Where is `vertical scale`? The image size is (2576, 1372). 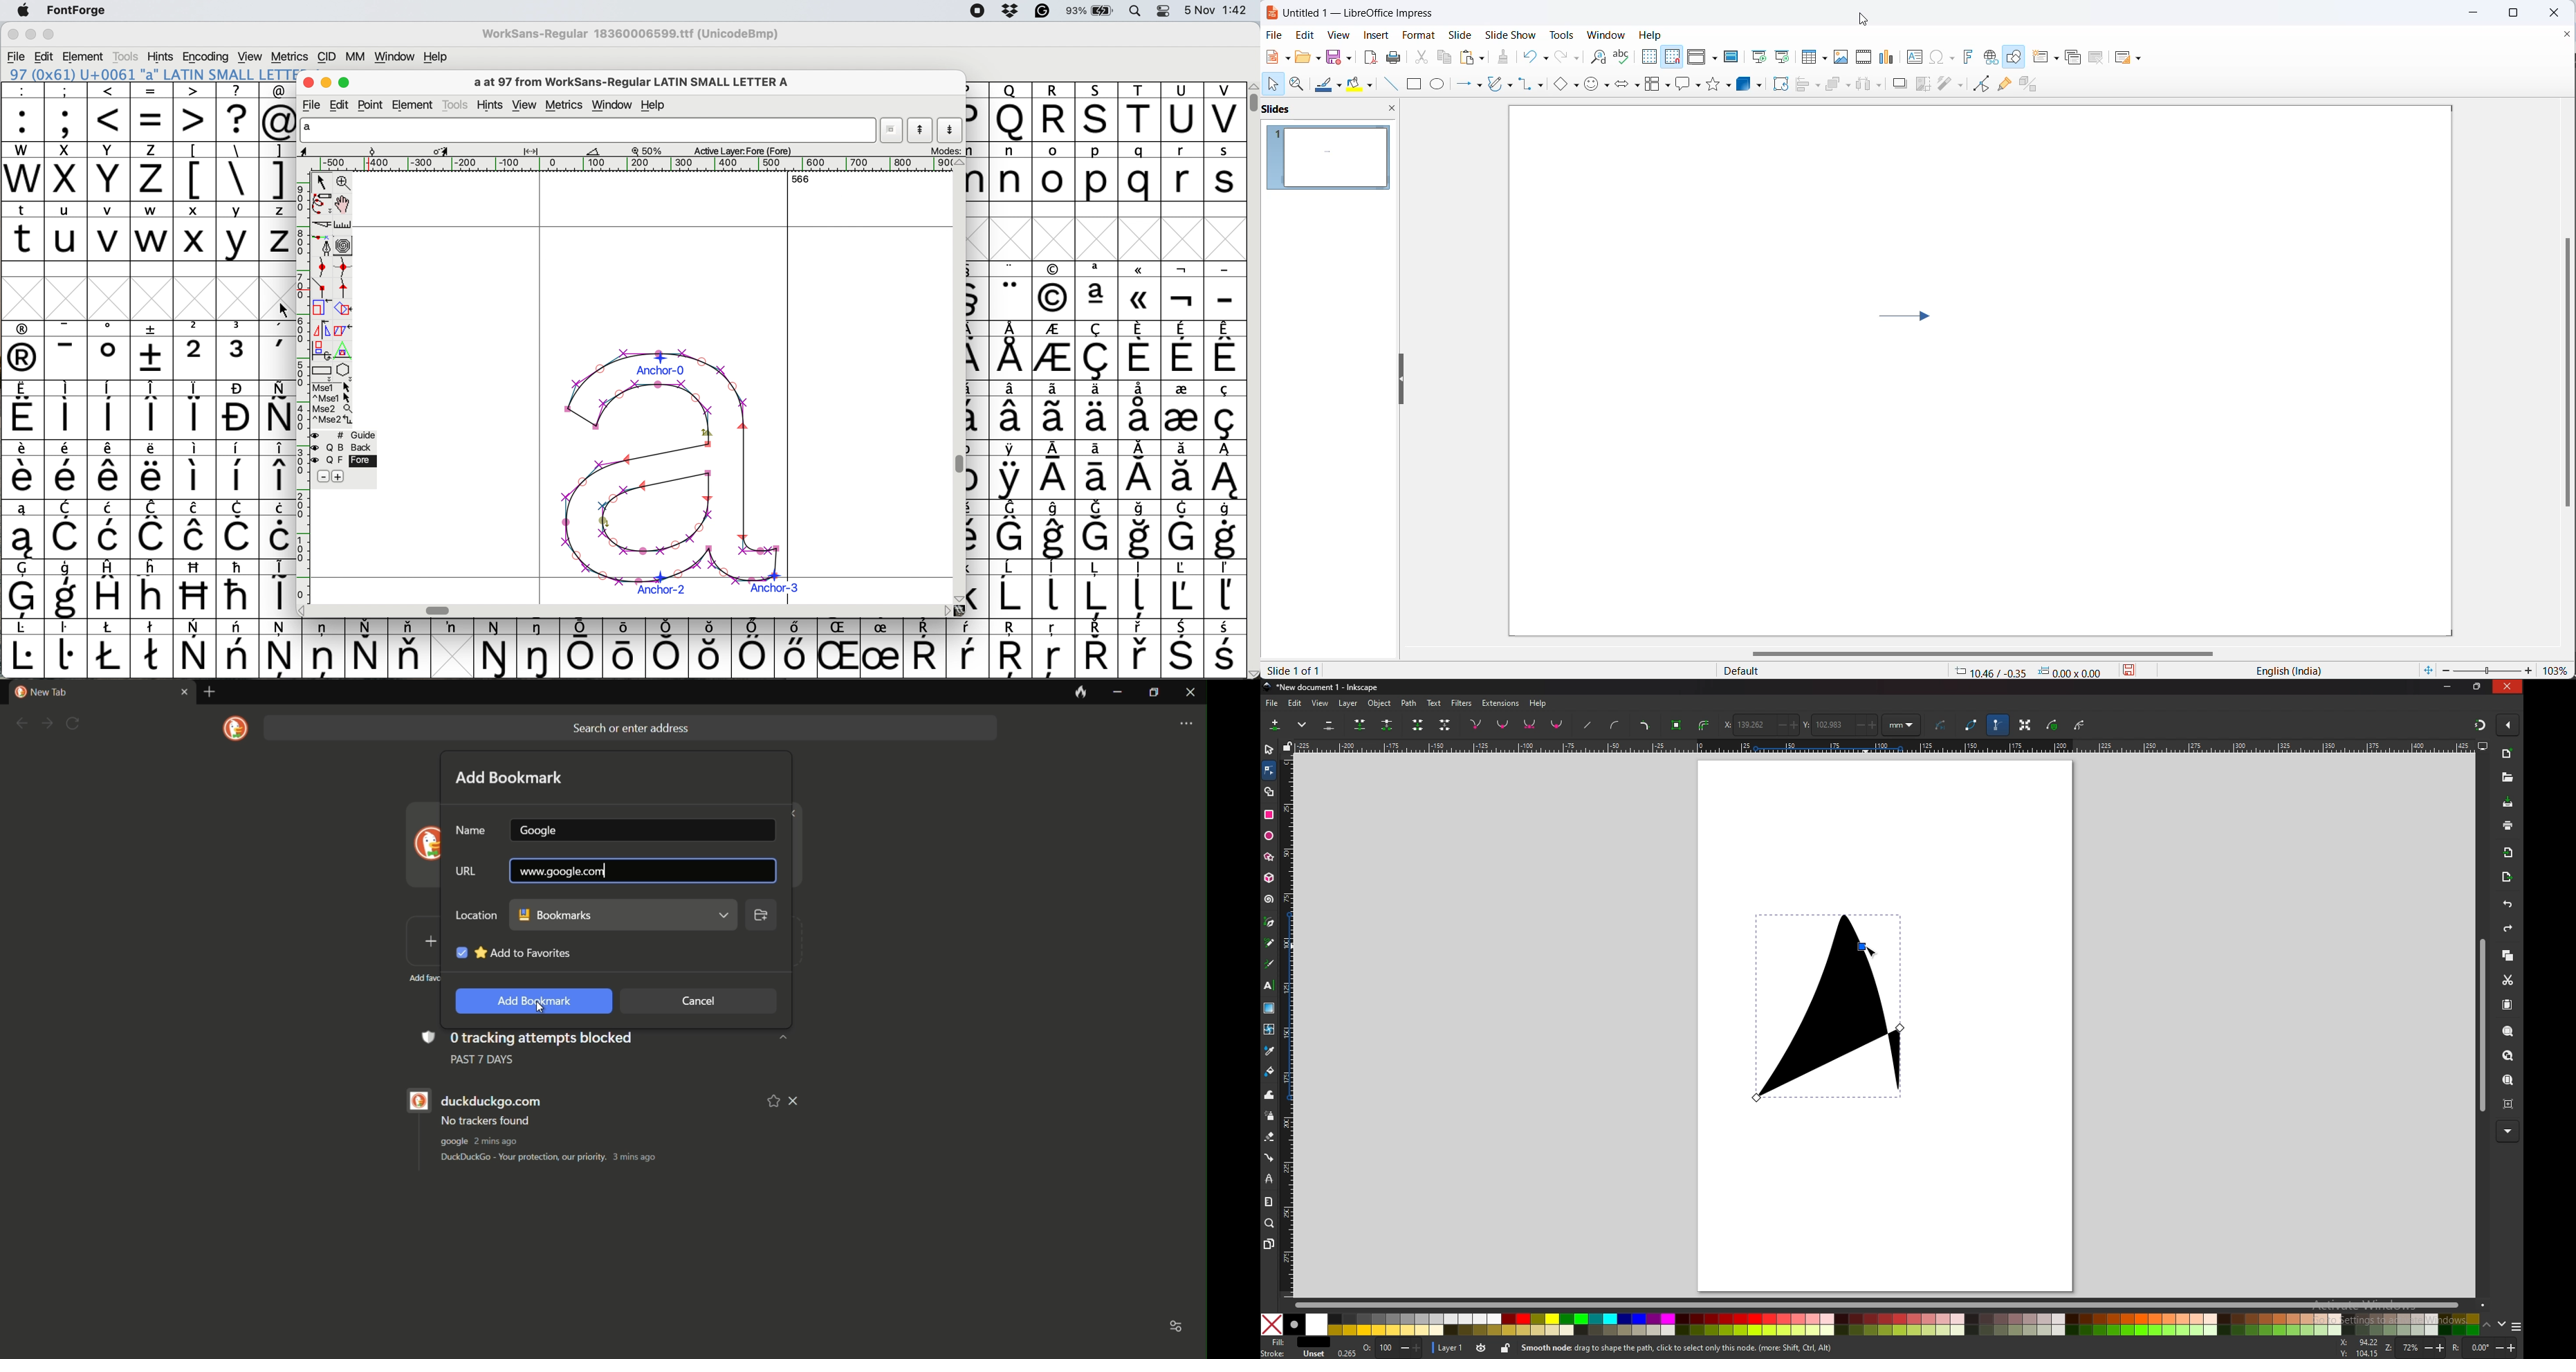 vertical scale is located at coordinates (302, 390).